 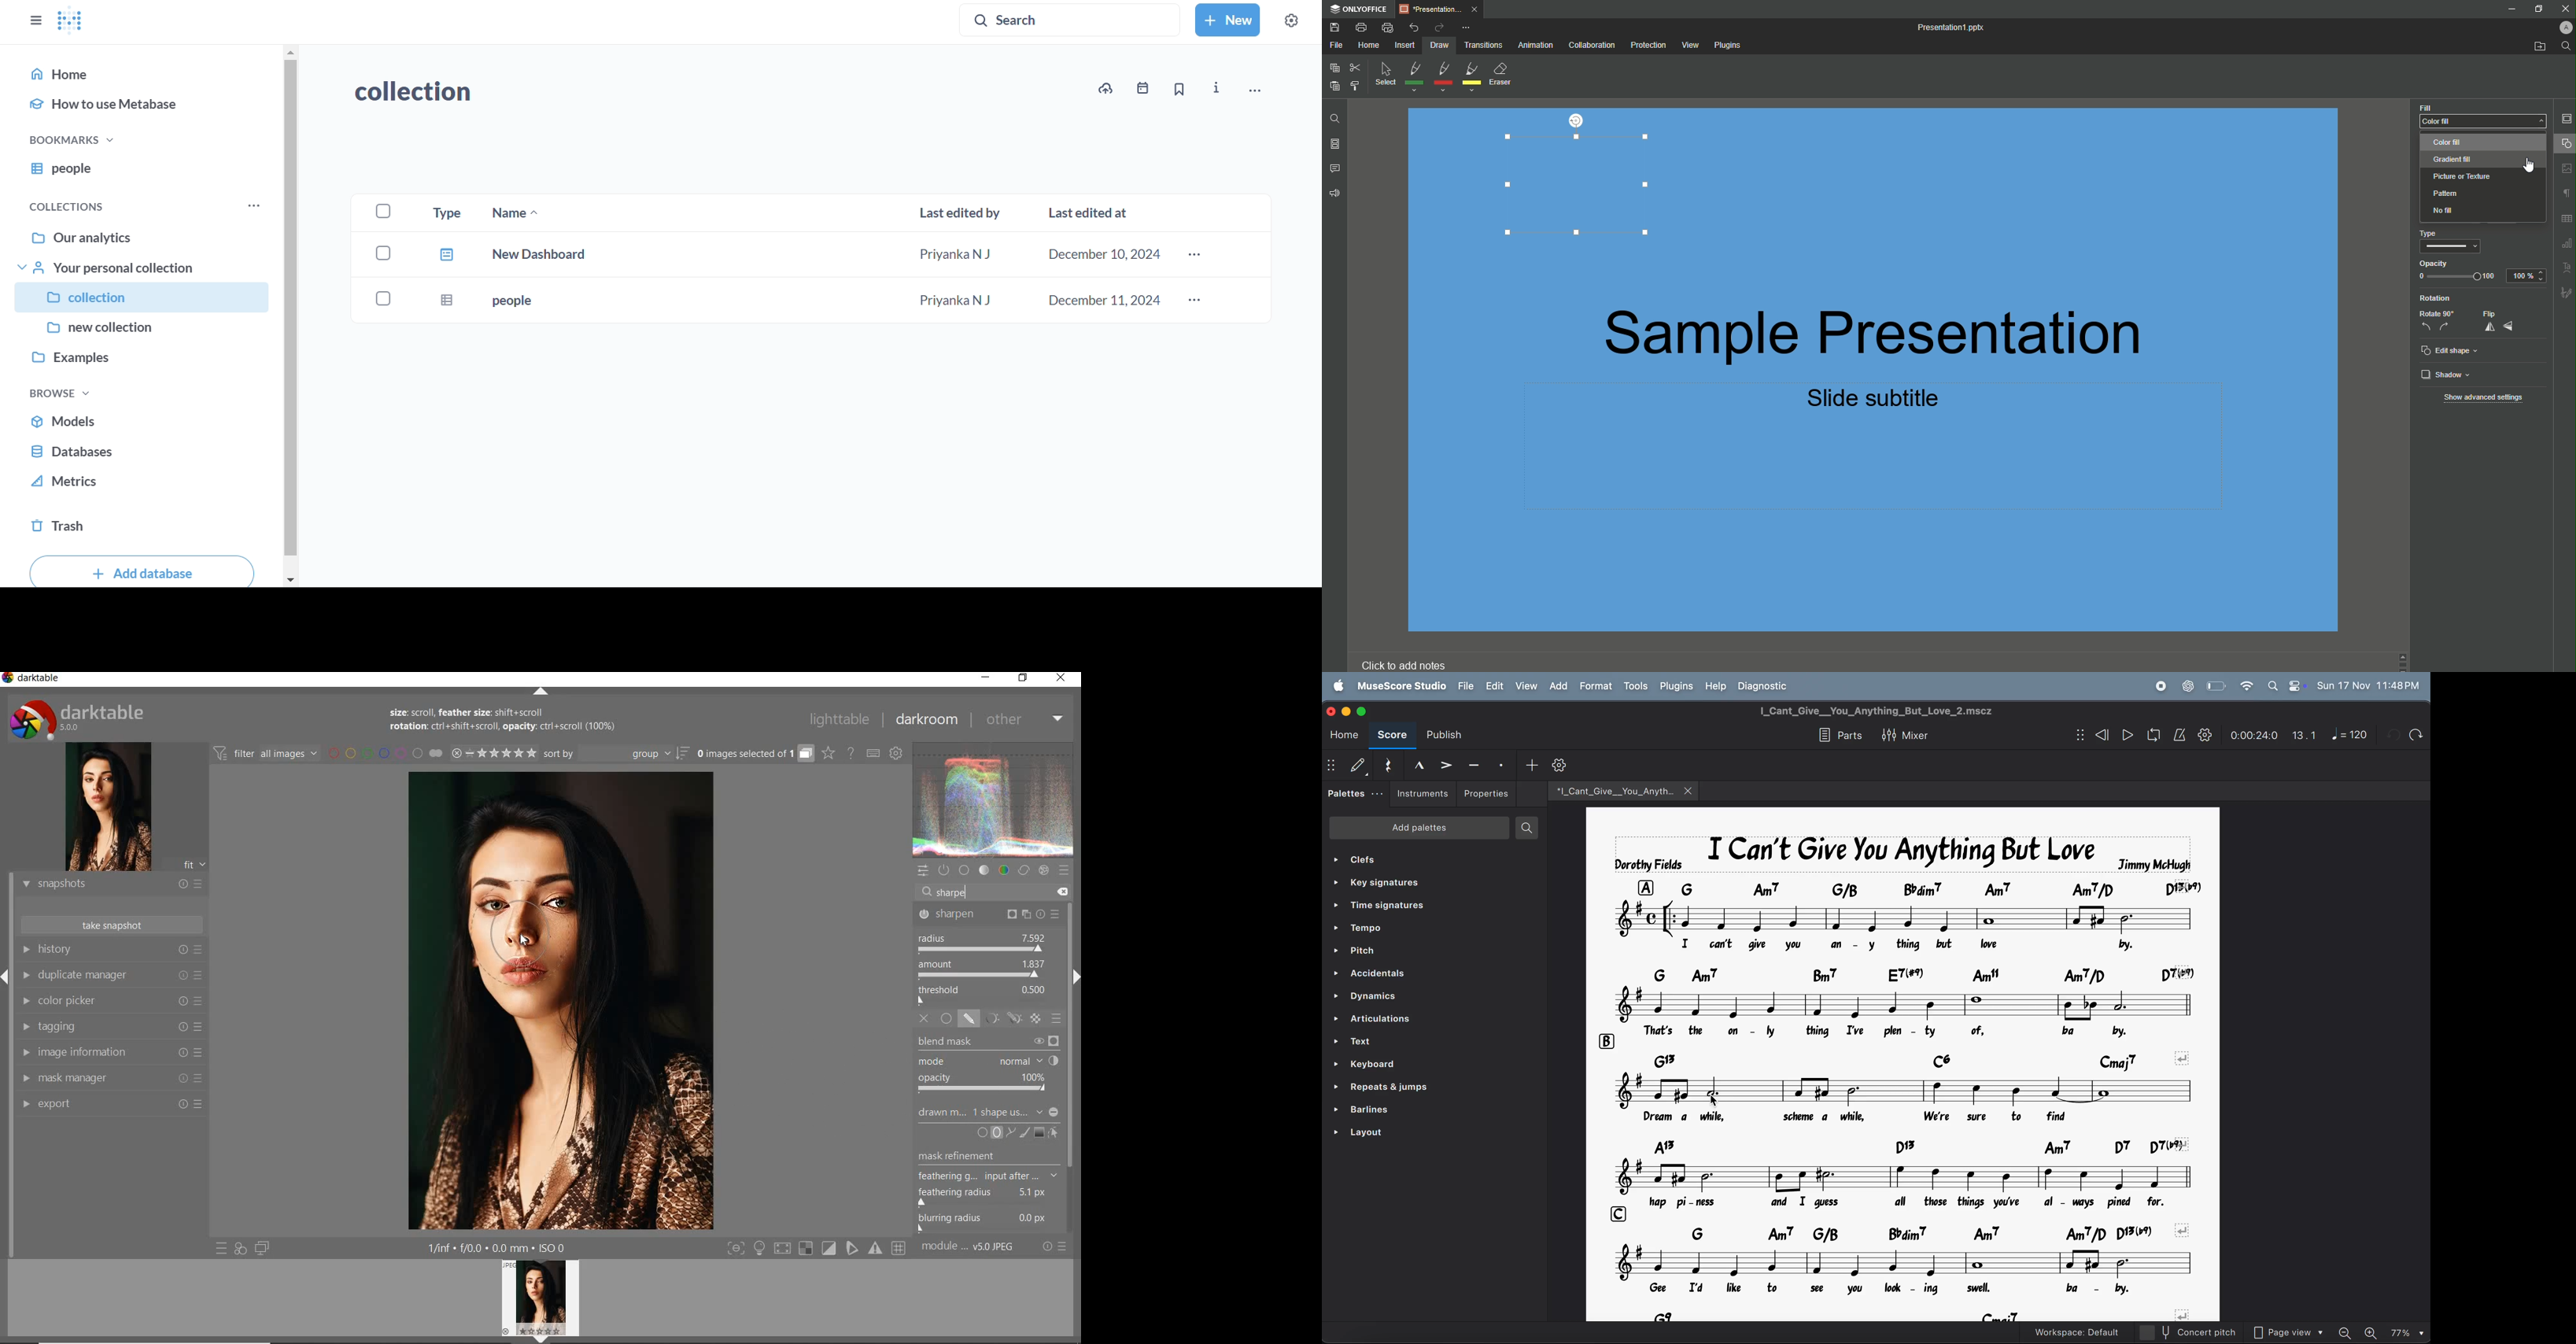 I want to click on Cursor, so click(x=2531, y=166).